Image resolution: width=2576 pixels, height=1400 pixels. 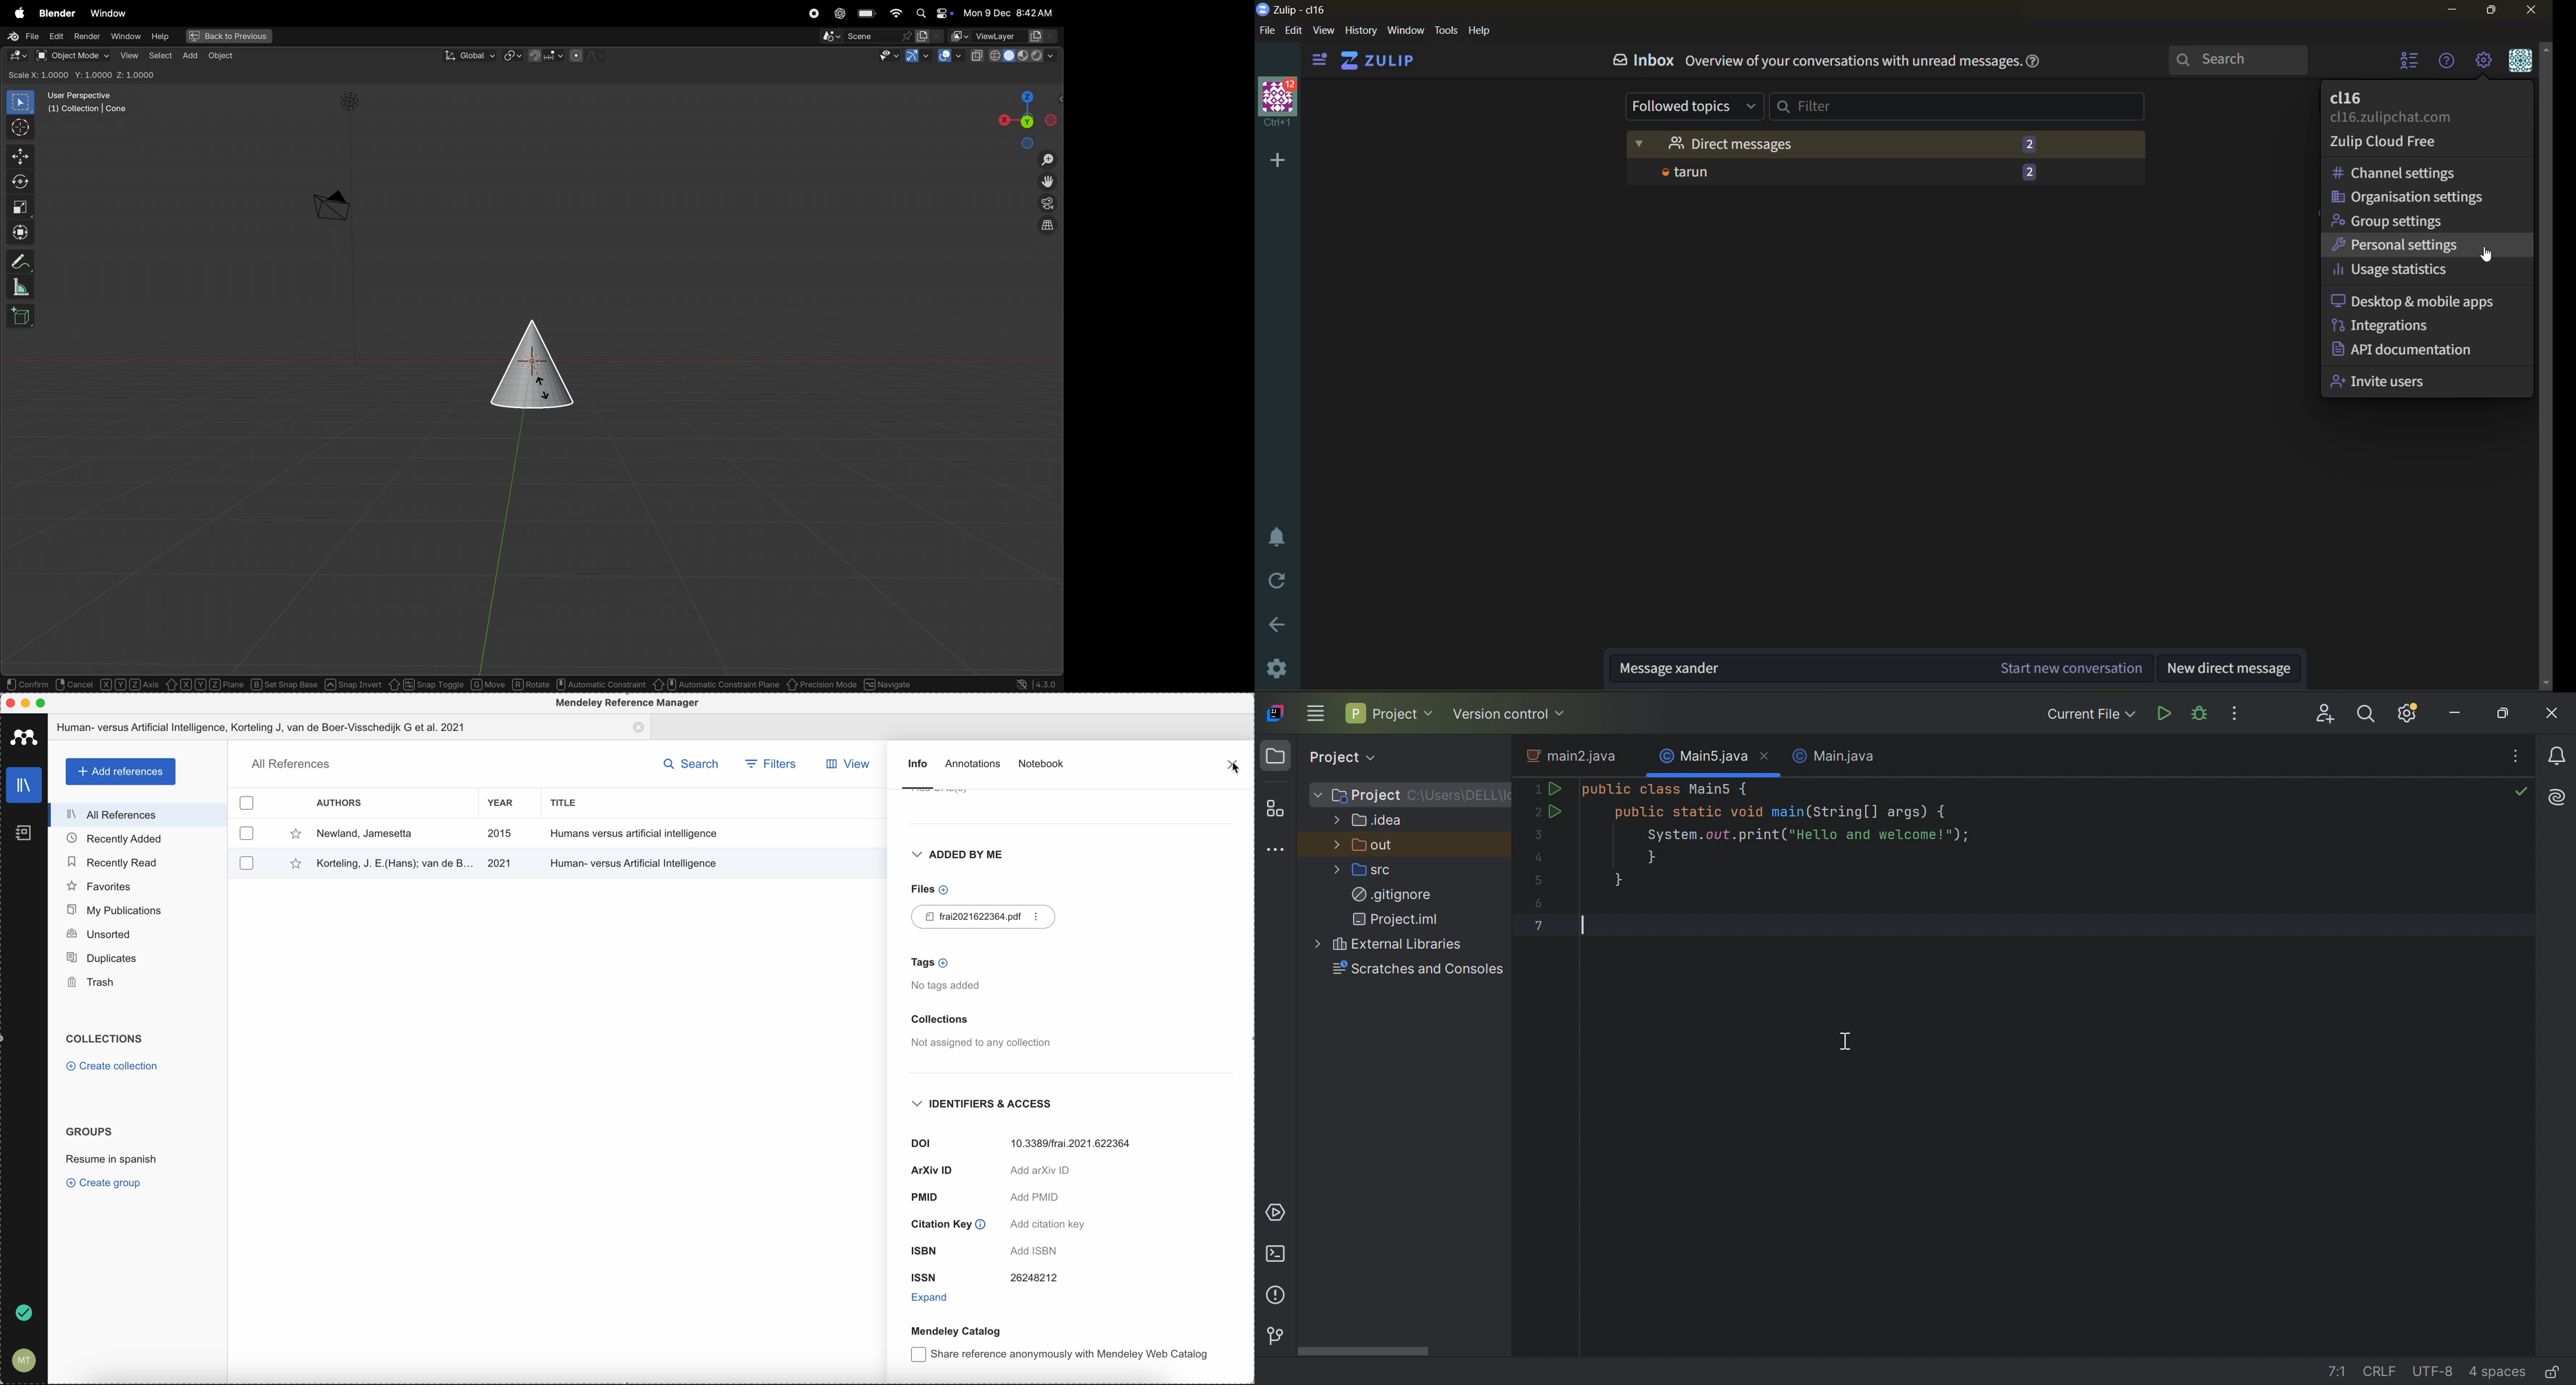 I want to click on More, so click(x=1315, y=794).